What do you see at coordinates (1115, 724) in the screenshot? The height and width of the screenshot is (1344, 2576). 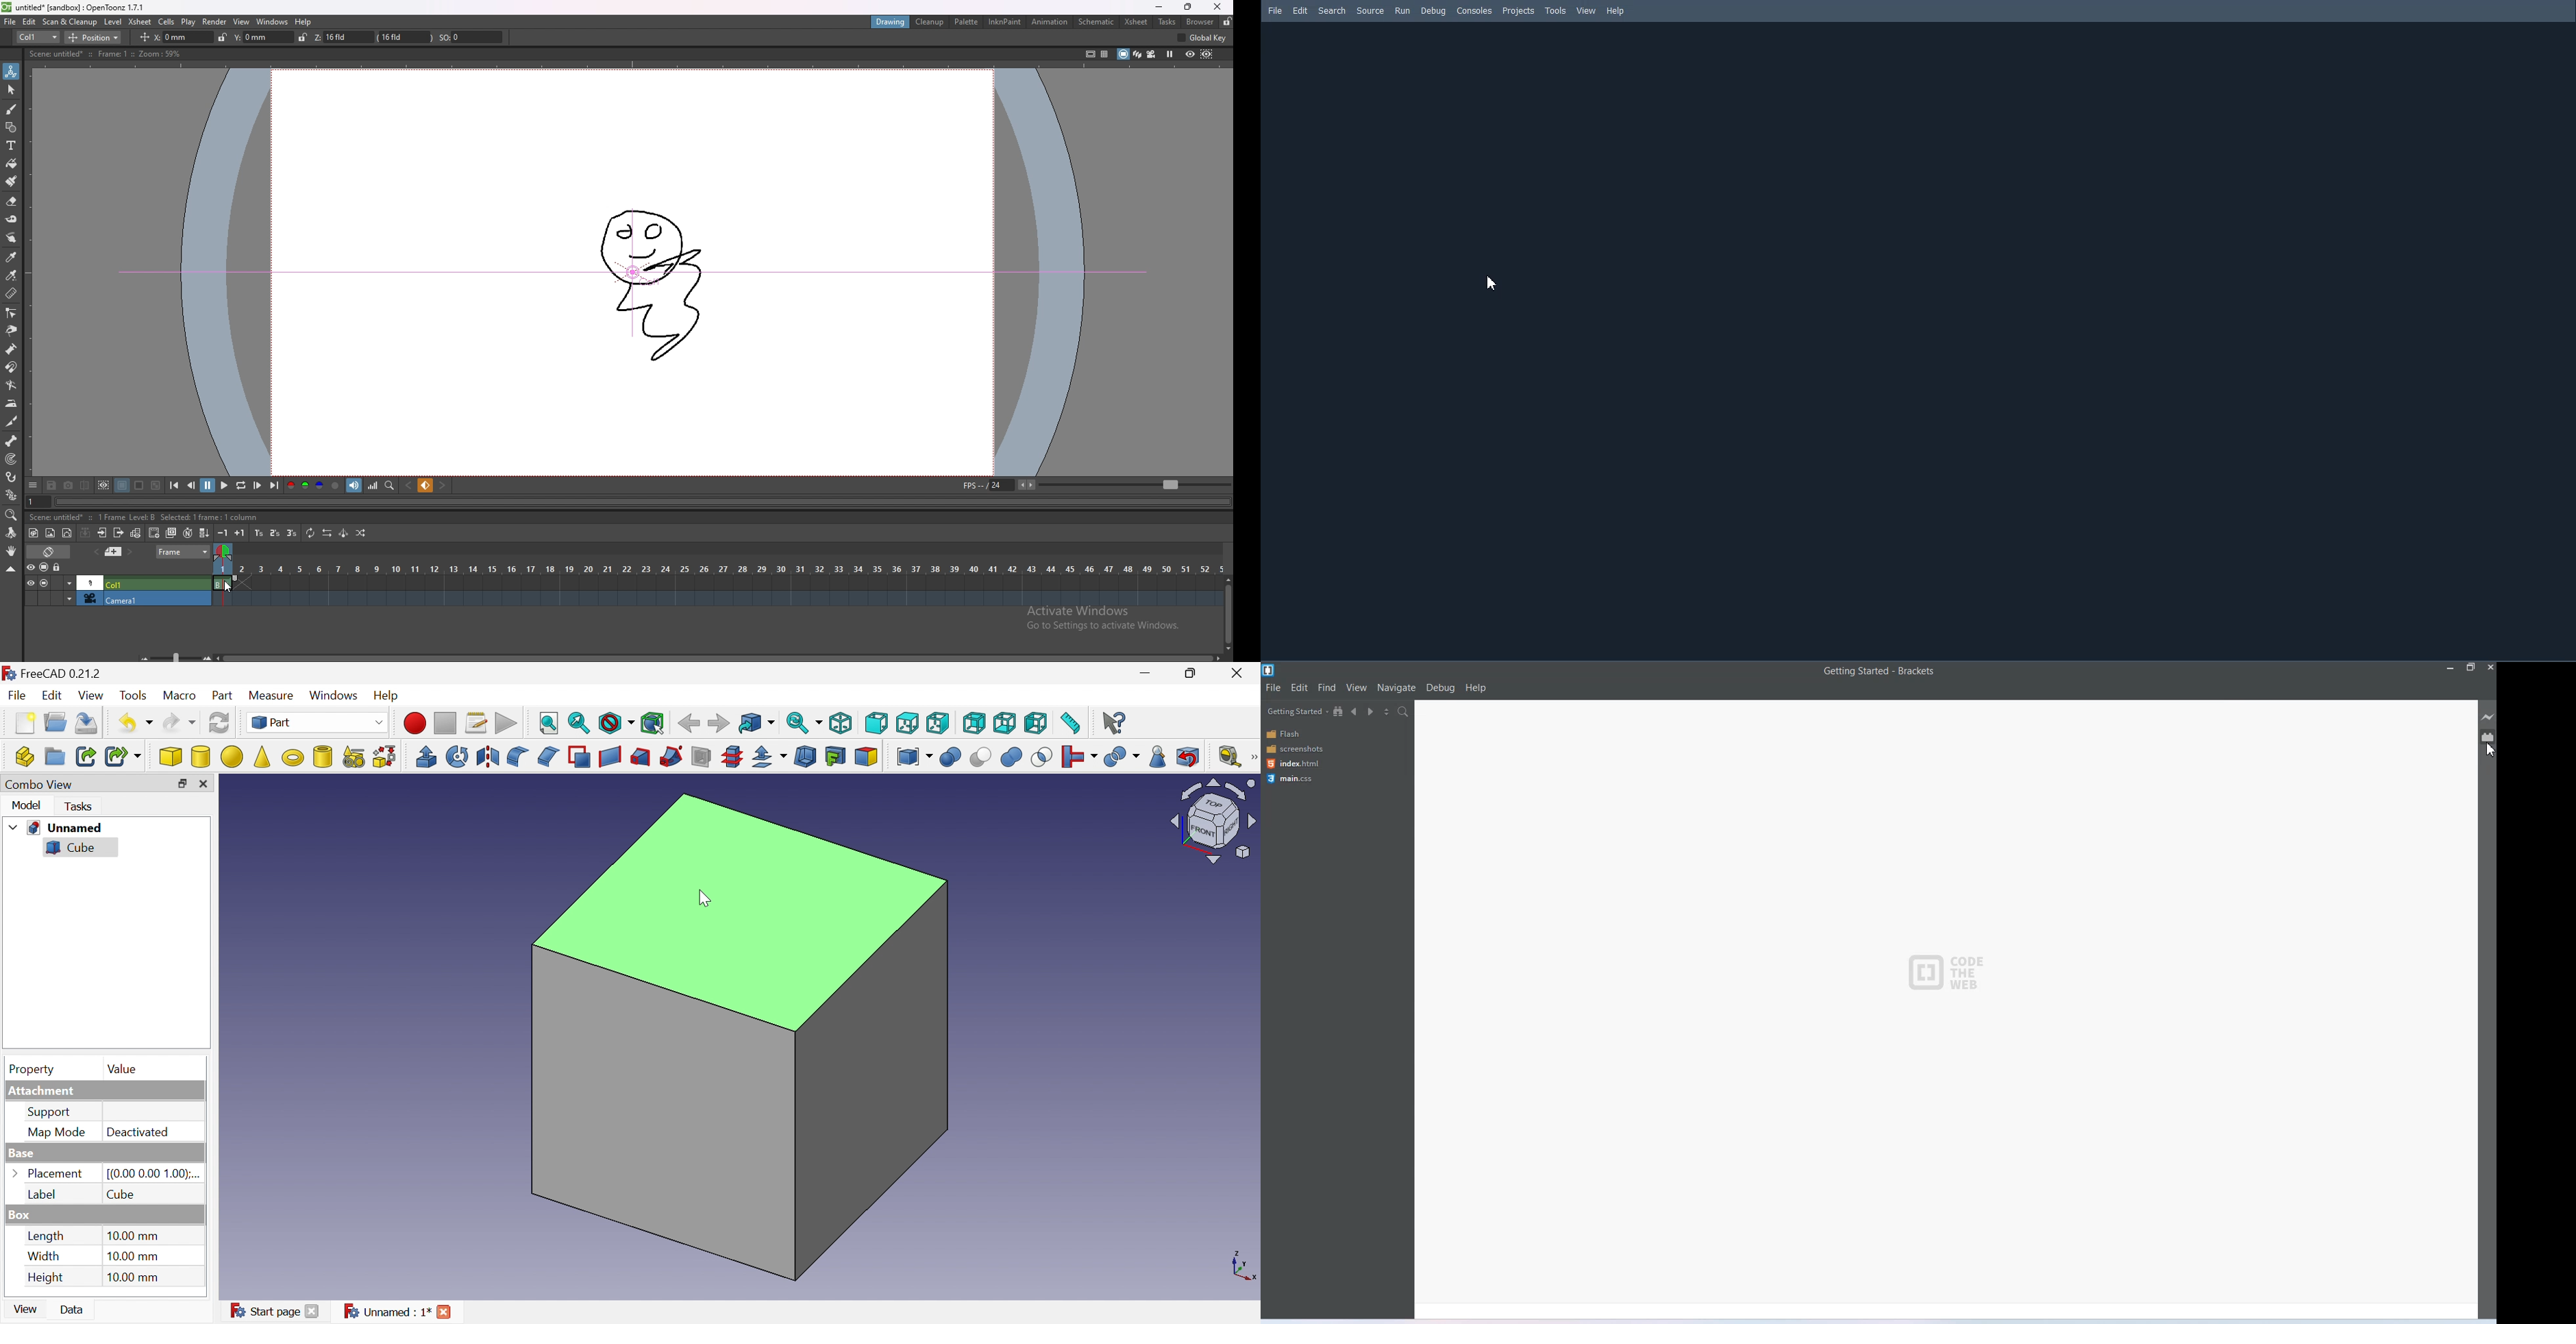 I see `What's this?` at bounding box center [1115, 724].